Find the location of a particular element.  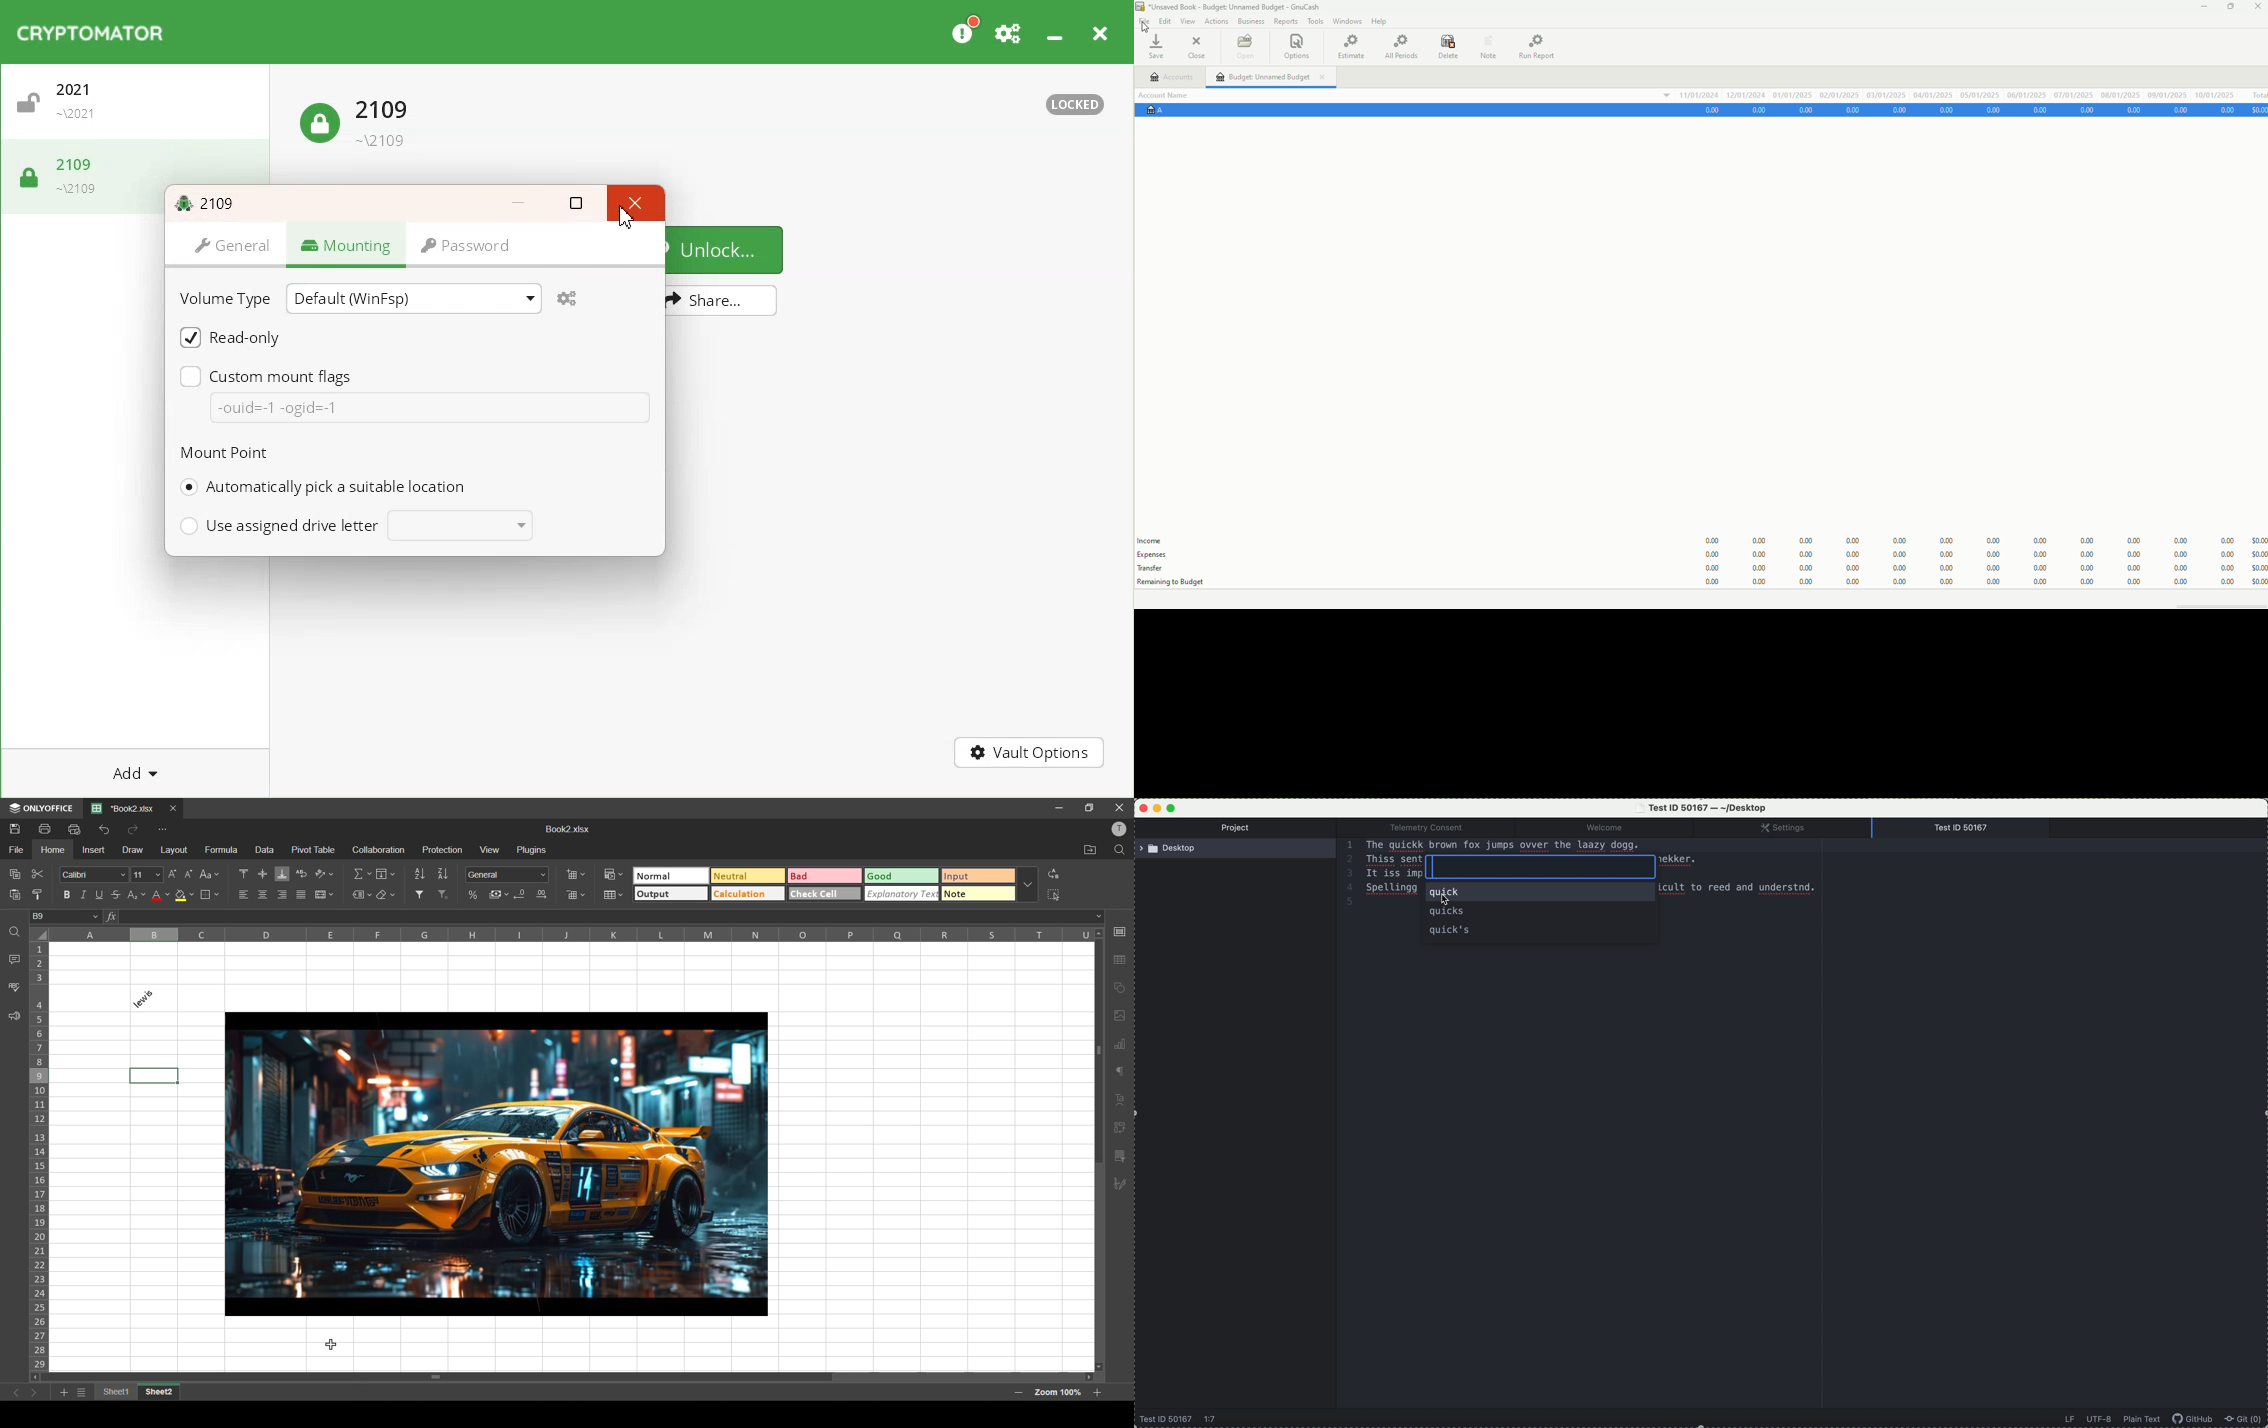

maximize is located at coordinates (1088, 809).